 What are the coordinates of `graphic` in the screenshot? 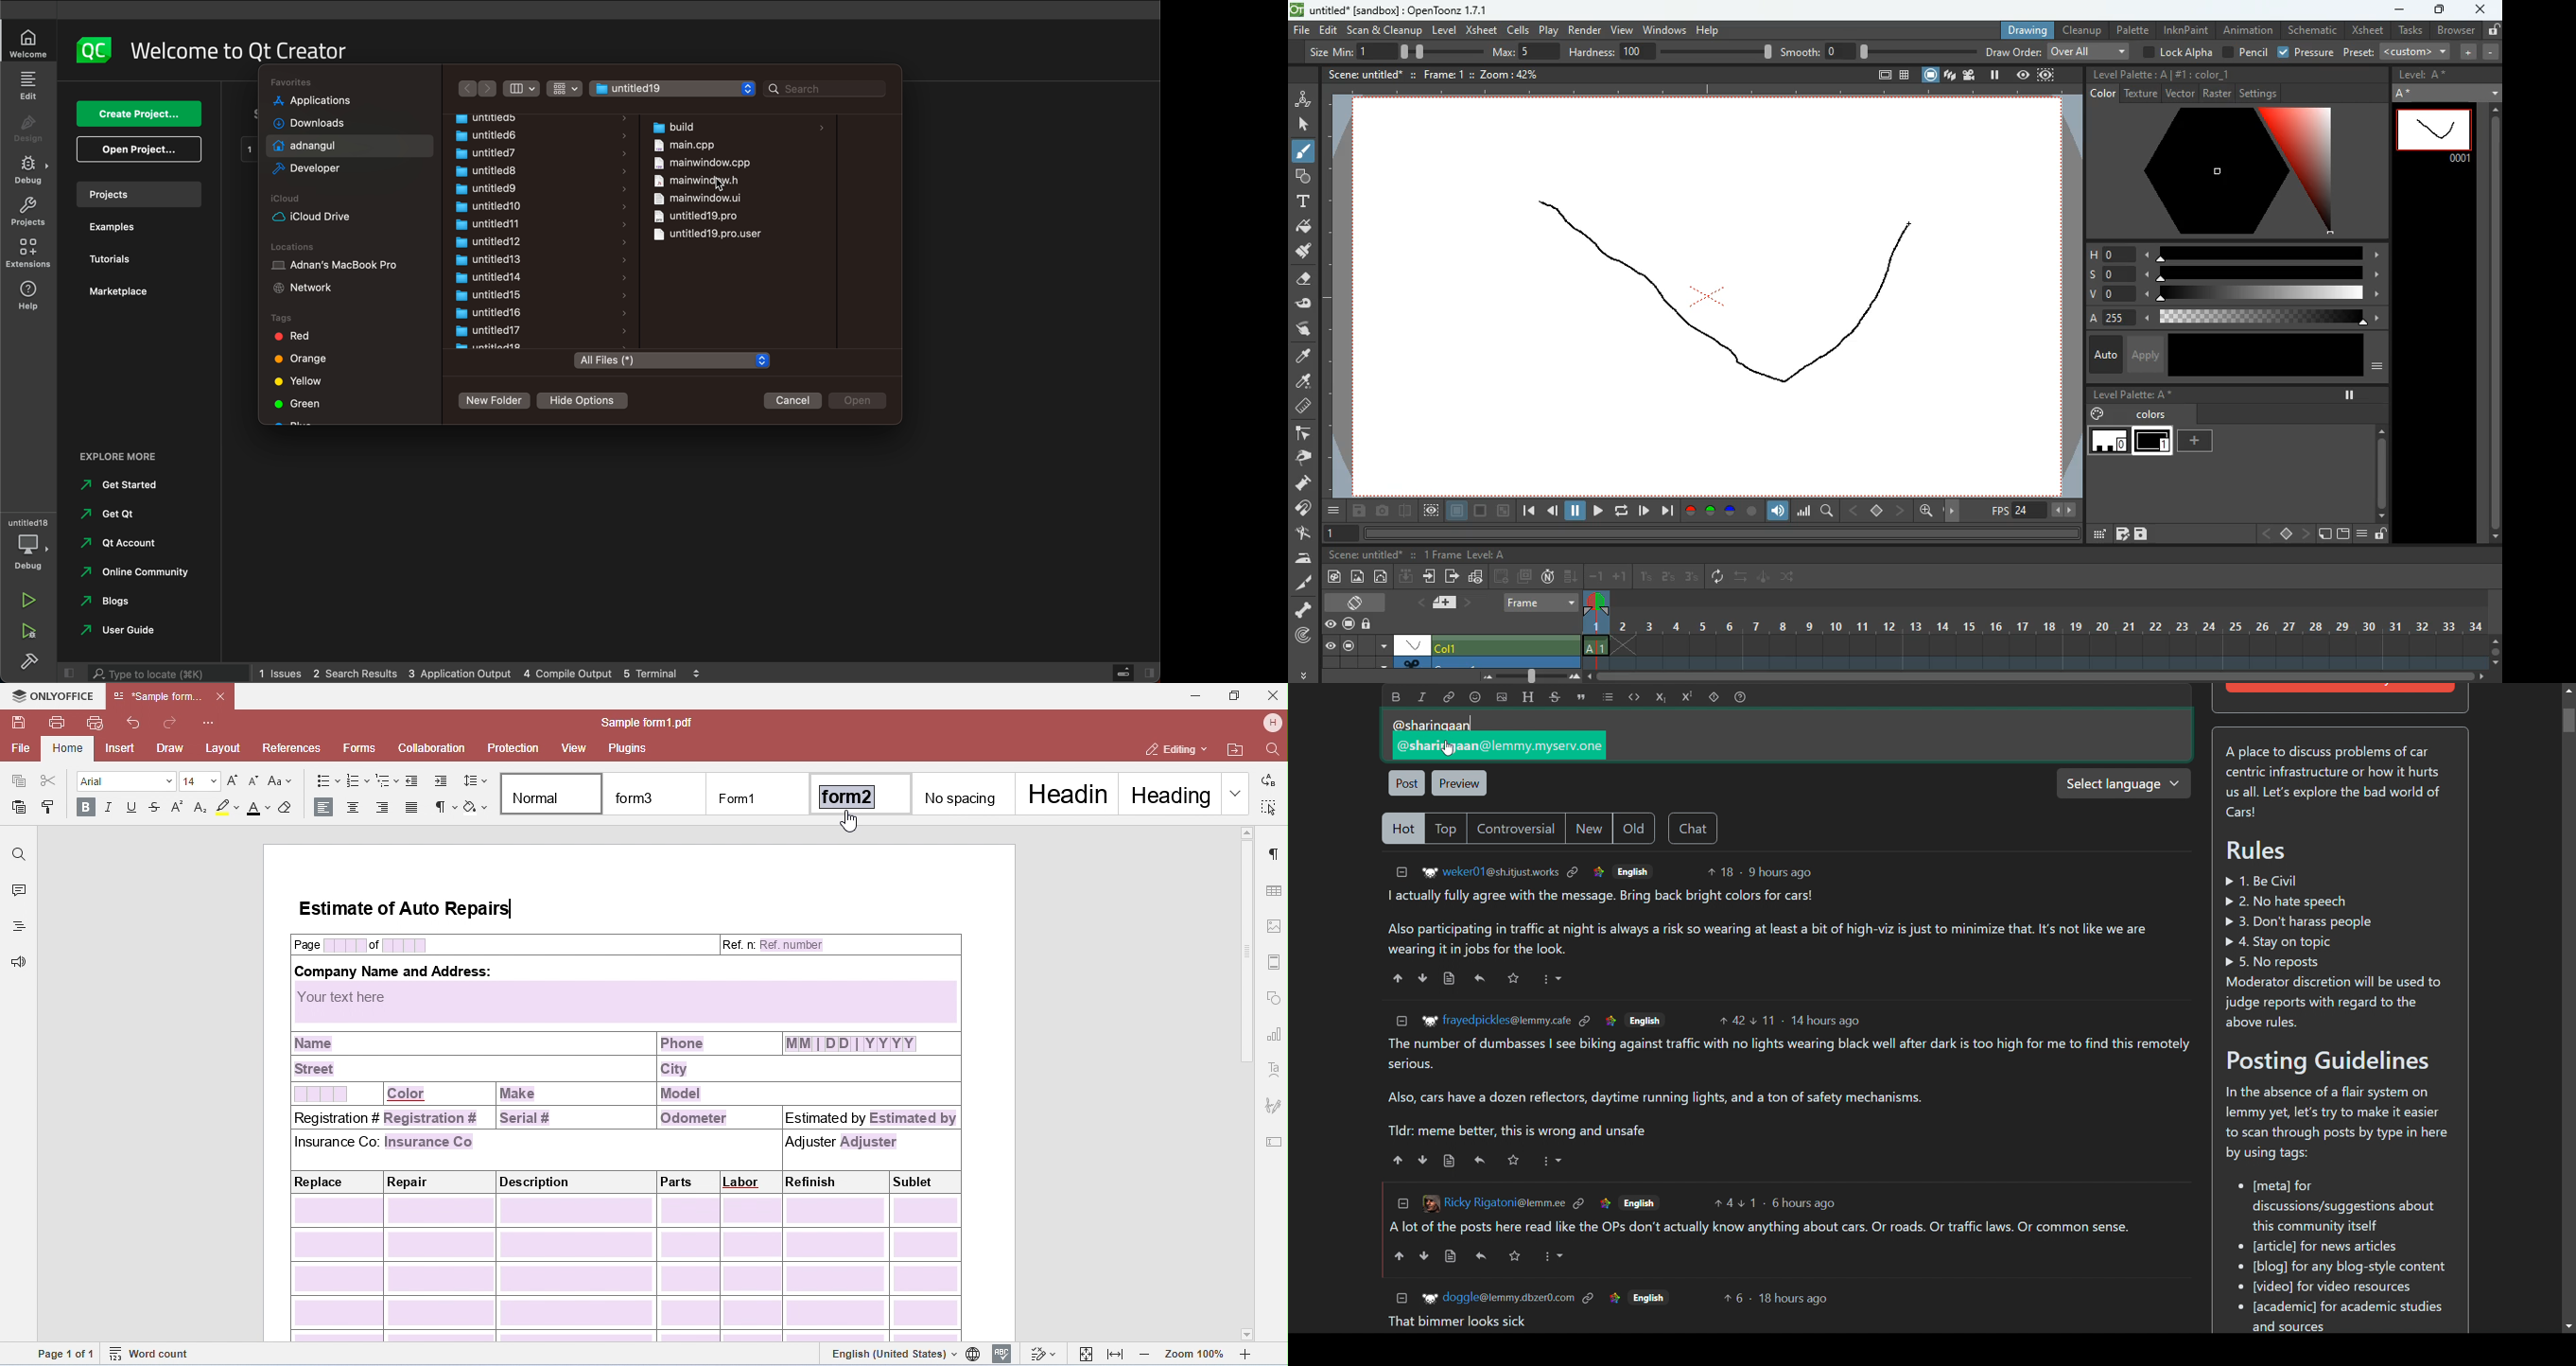 It's located at (1476, 578).